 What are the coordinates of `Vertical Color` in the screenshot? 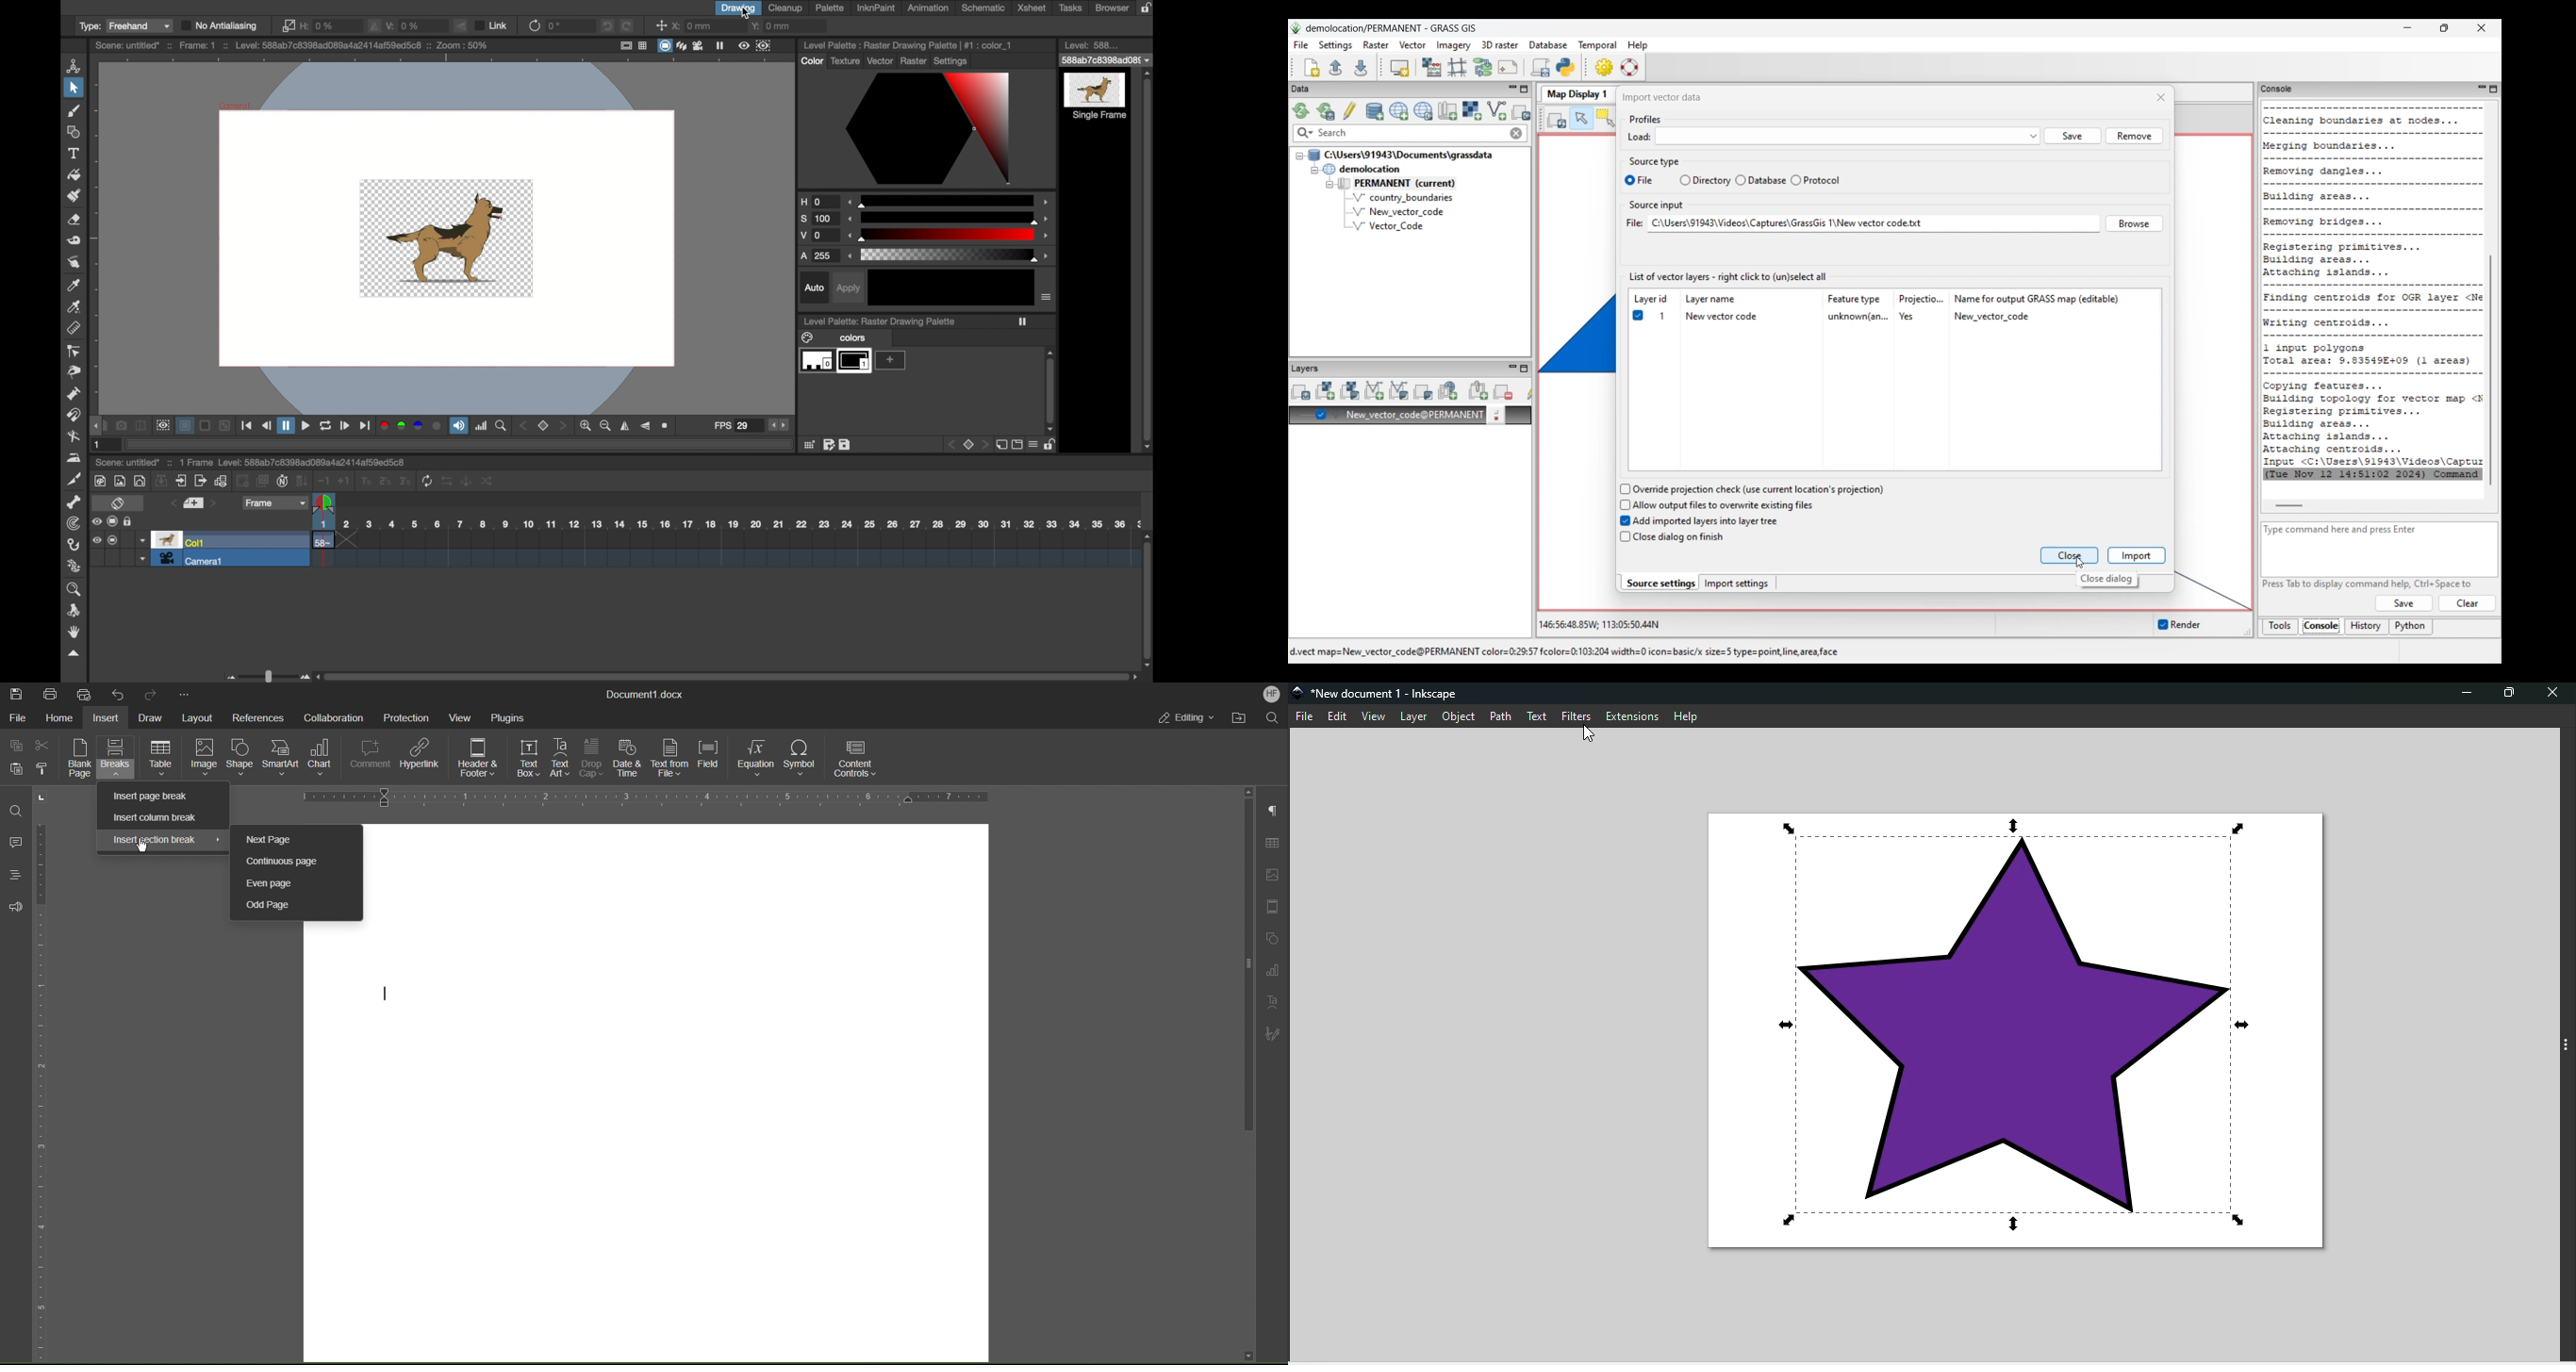 It's located at (40, 1094).